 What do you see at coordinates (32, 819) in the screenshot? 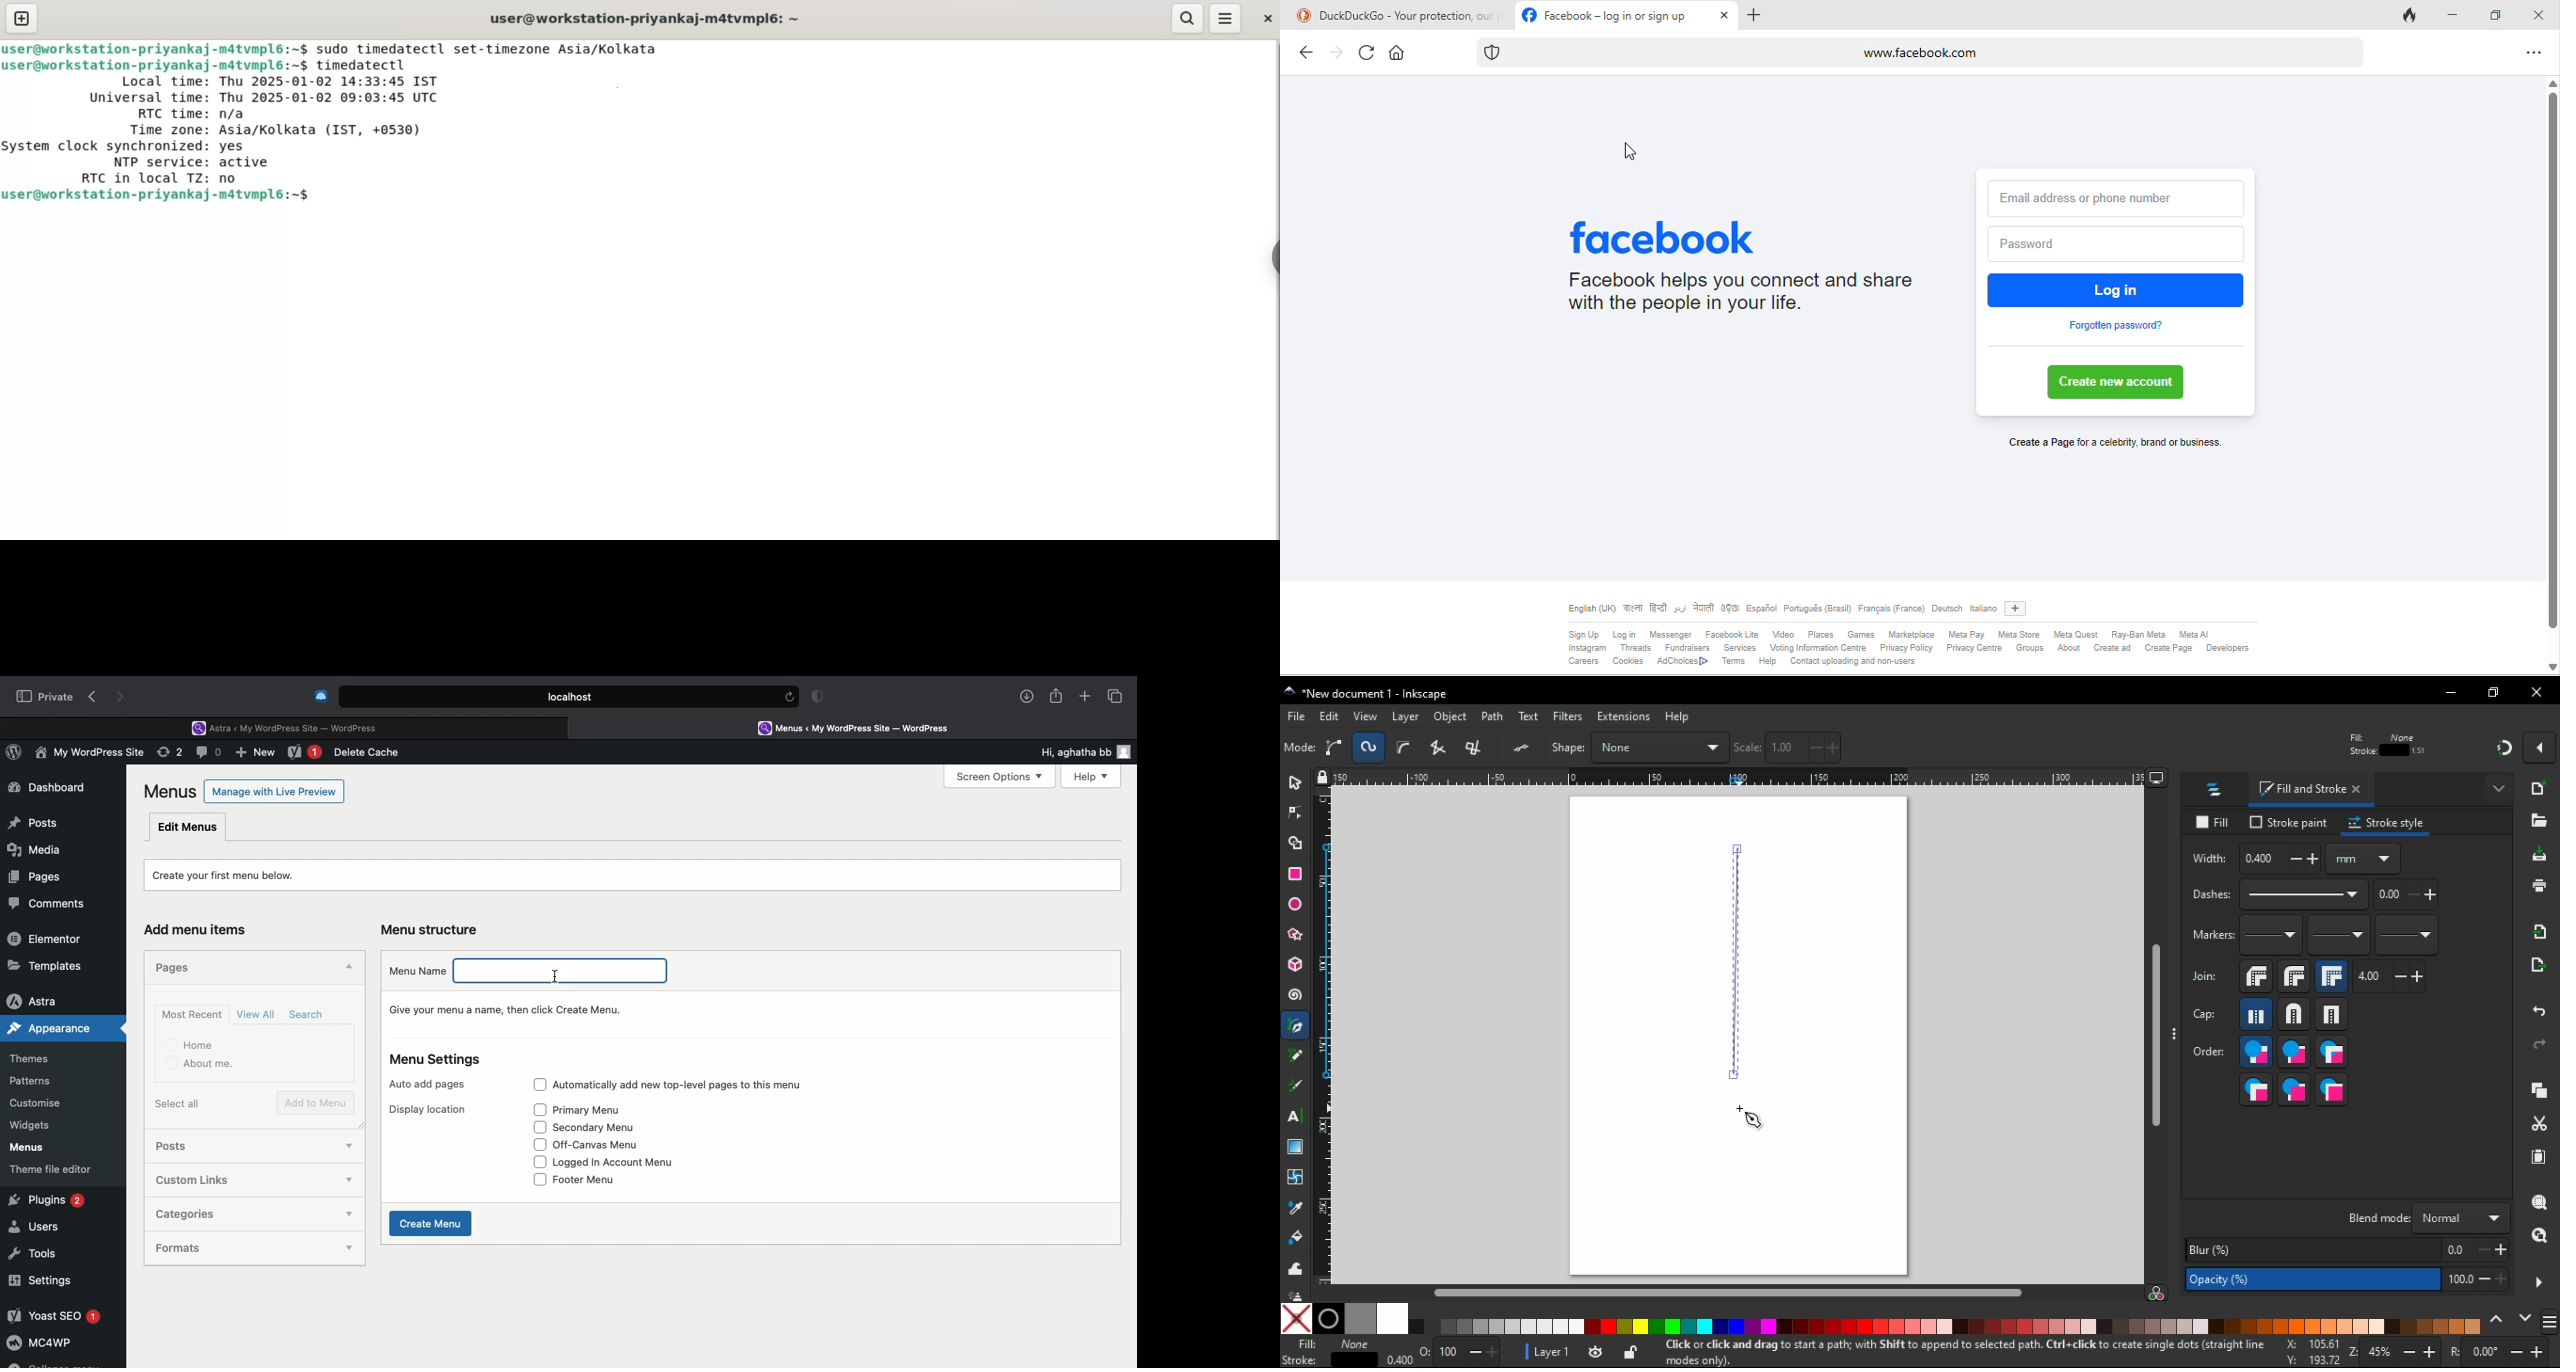
I see `Posts` at bounding box center [32, 819].